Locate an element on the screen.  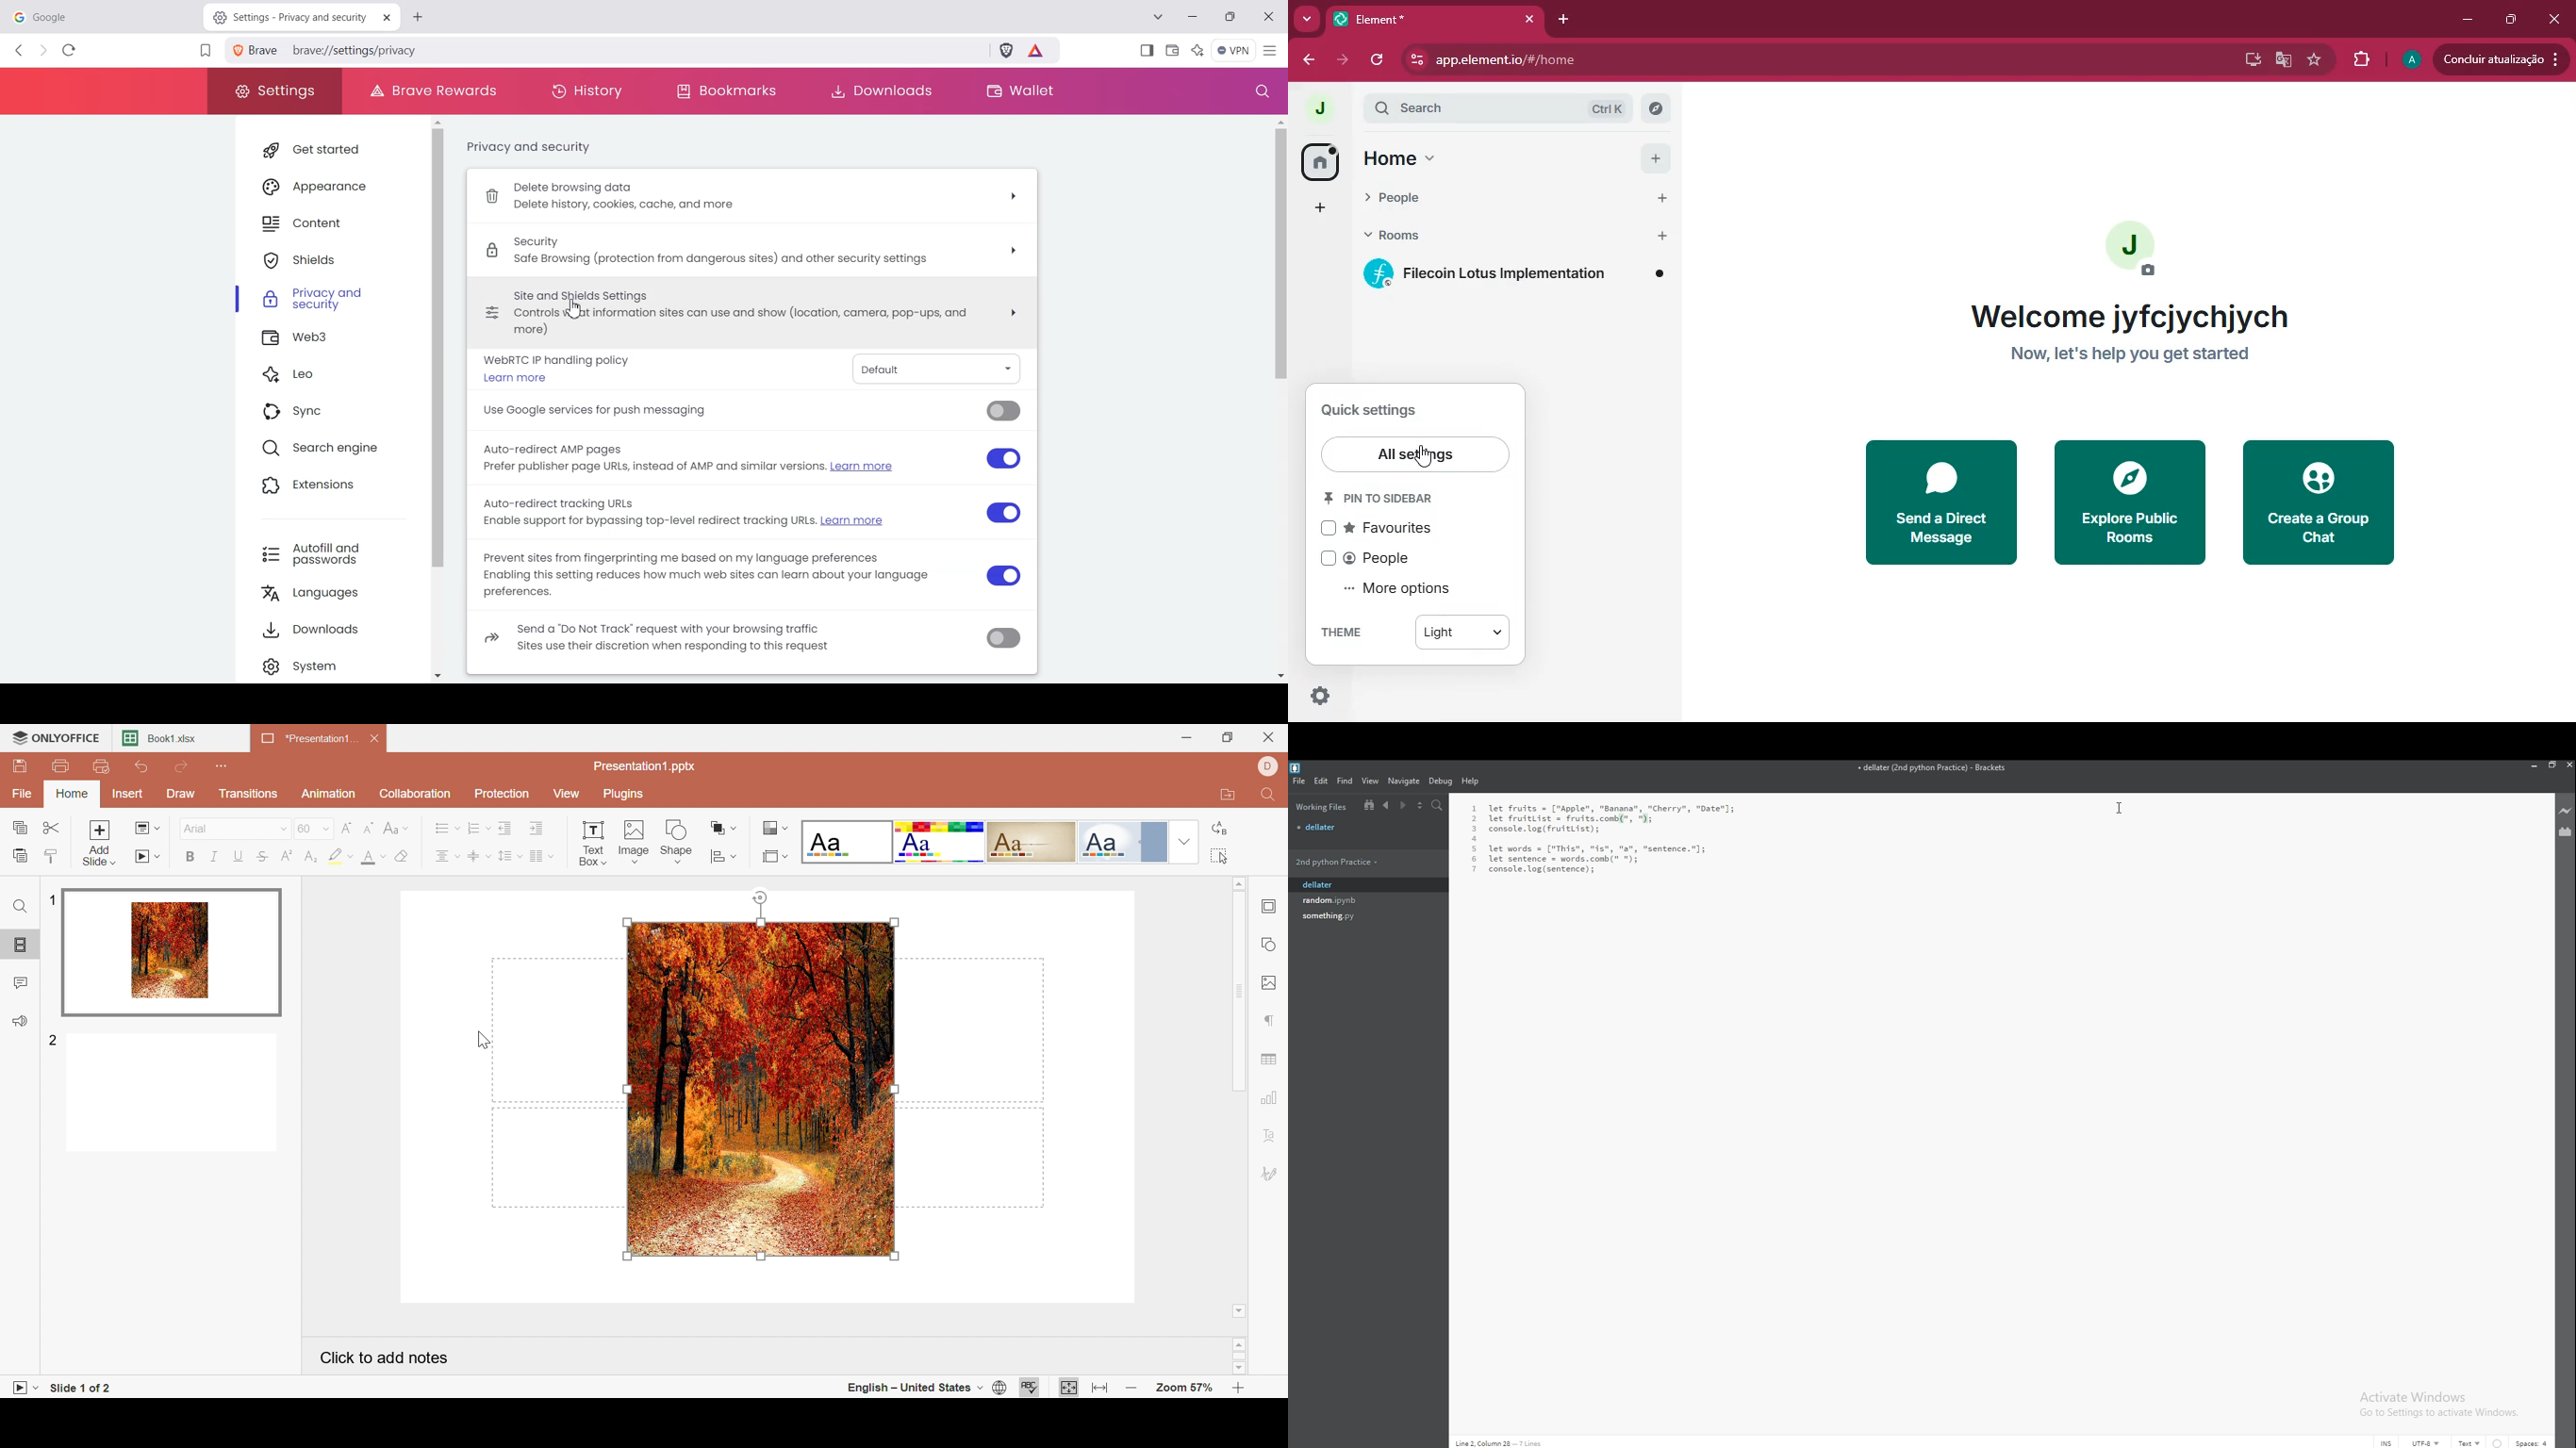
extension manager is located at coordinates (2565, 831).